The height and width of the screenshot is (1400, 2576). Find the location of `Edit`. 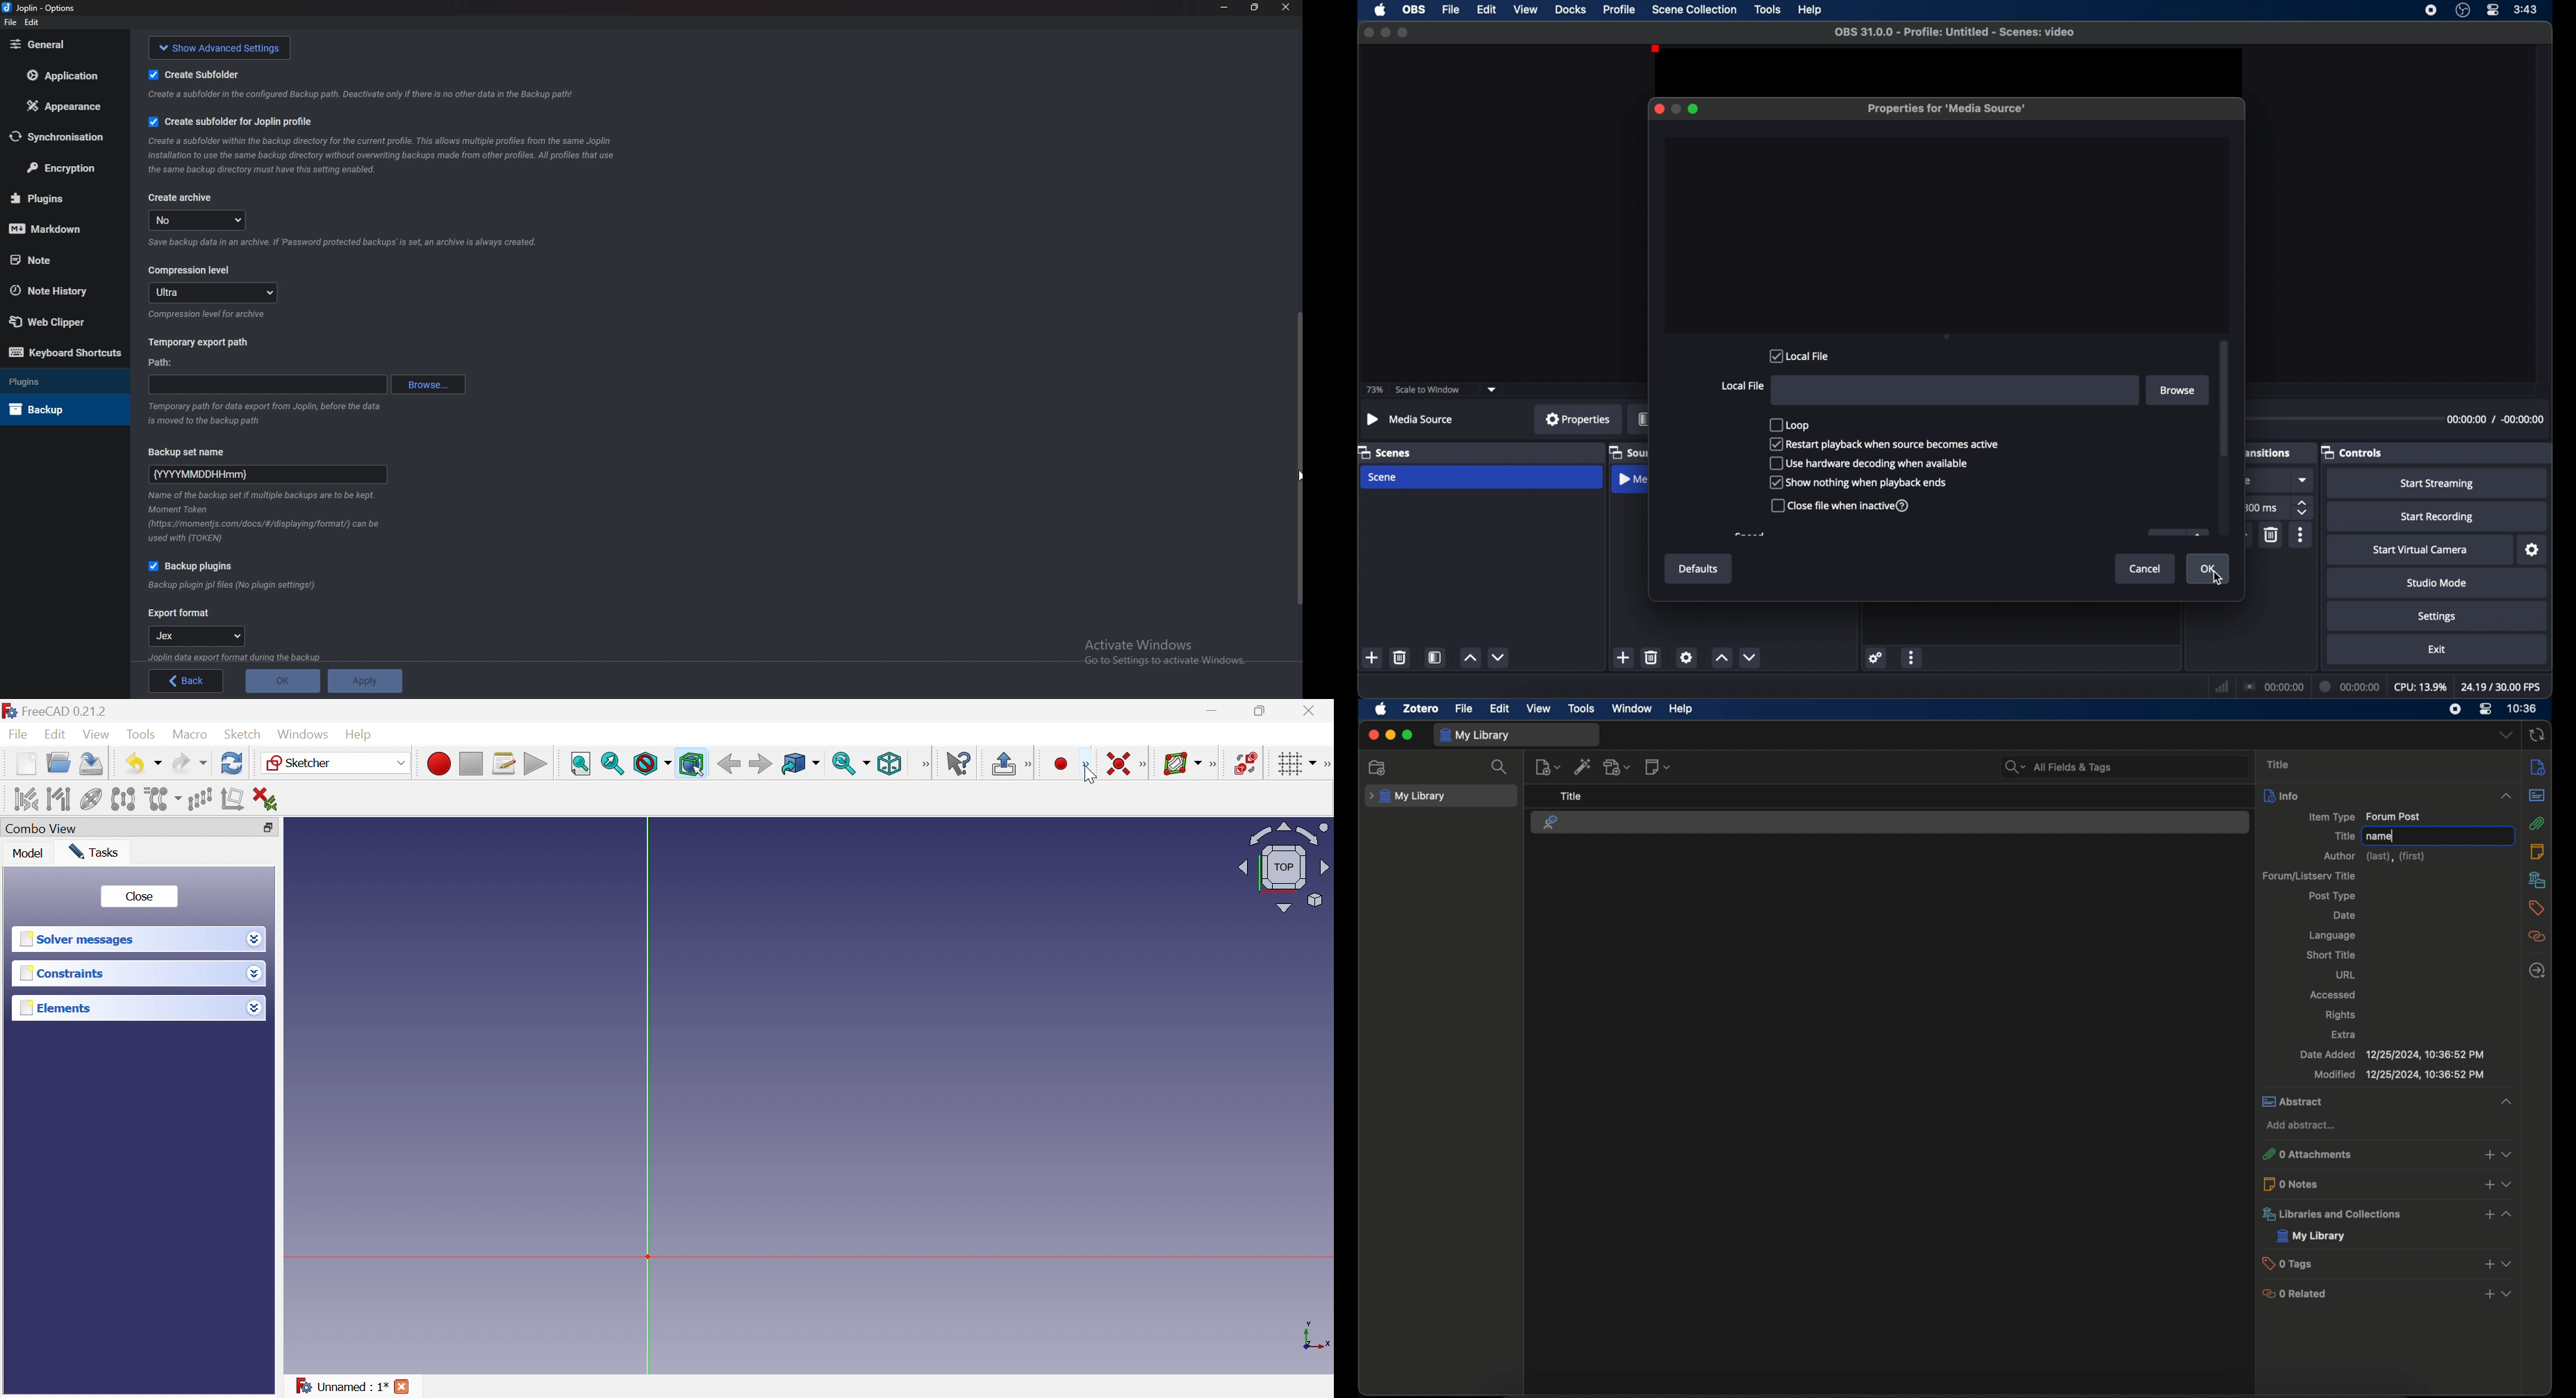

Edit is located at coordinates (55, 735).